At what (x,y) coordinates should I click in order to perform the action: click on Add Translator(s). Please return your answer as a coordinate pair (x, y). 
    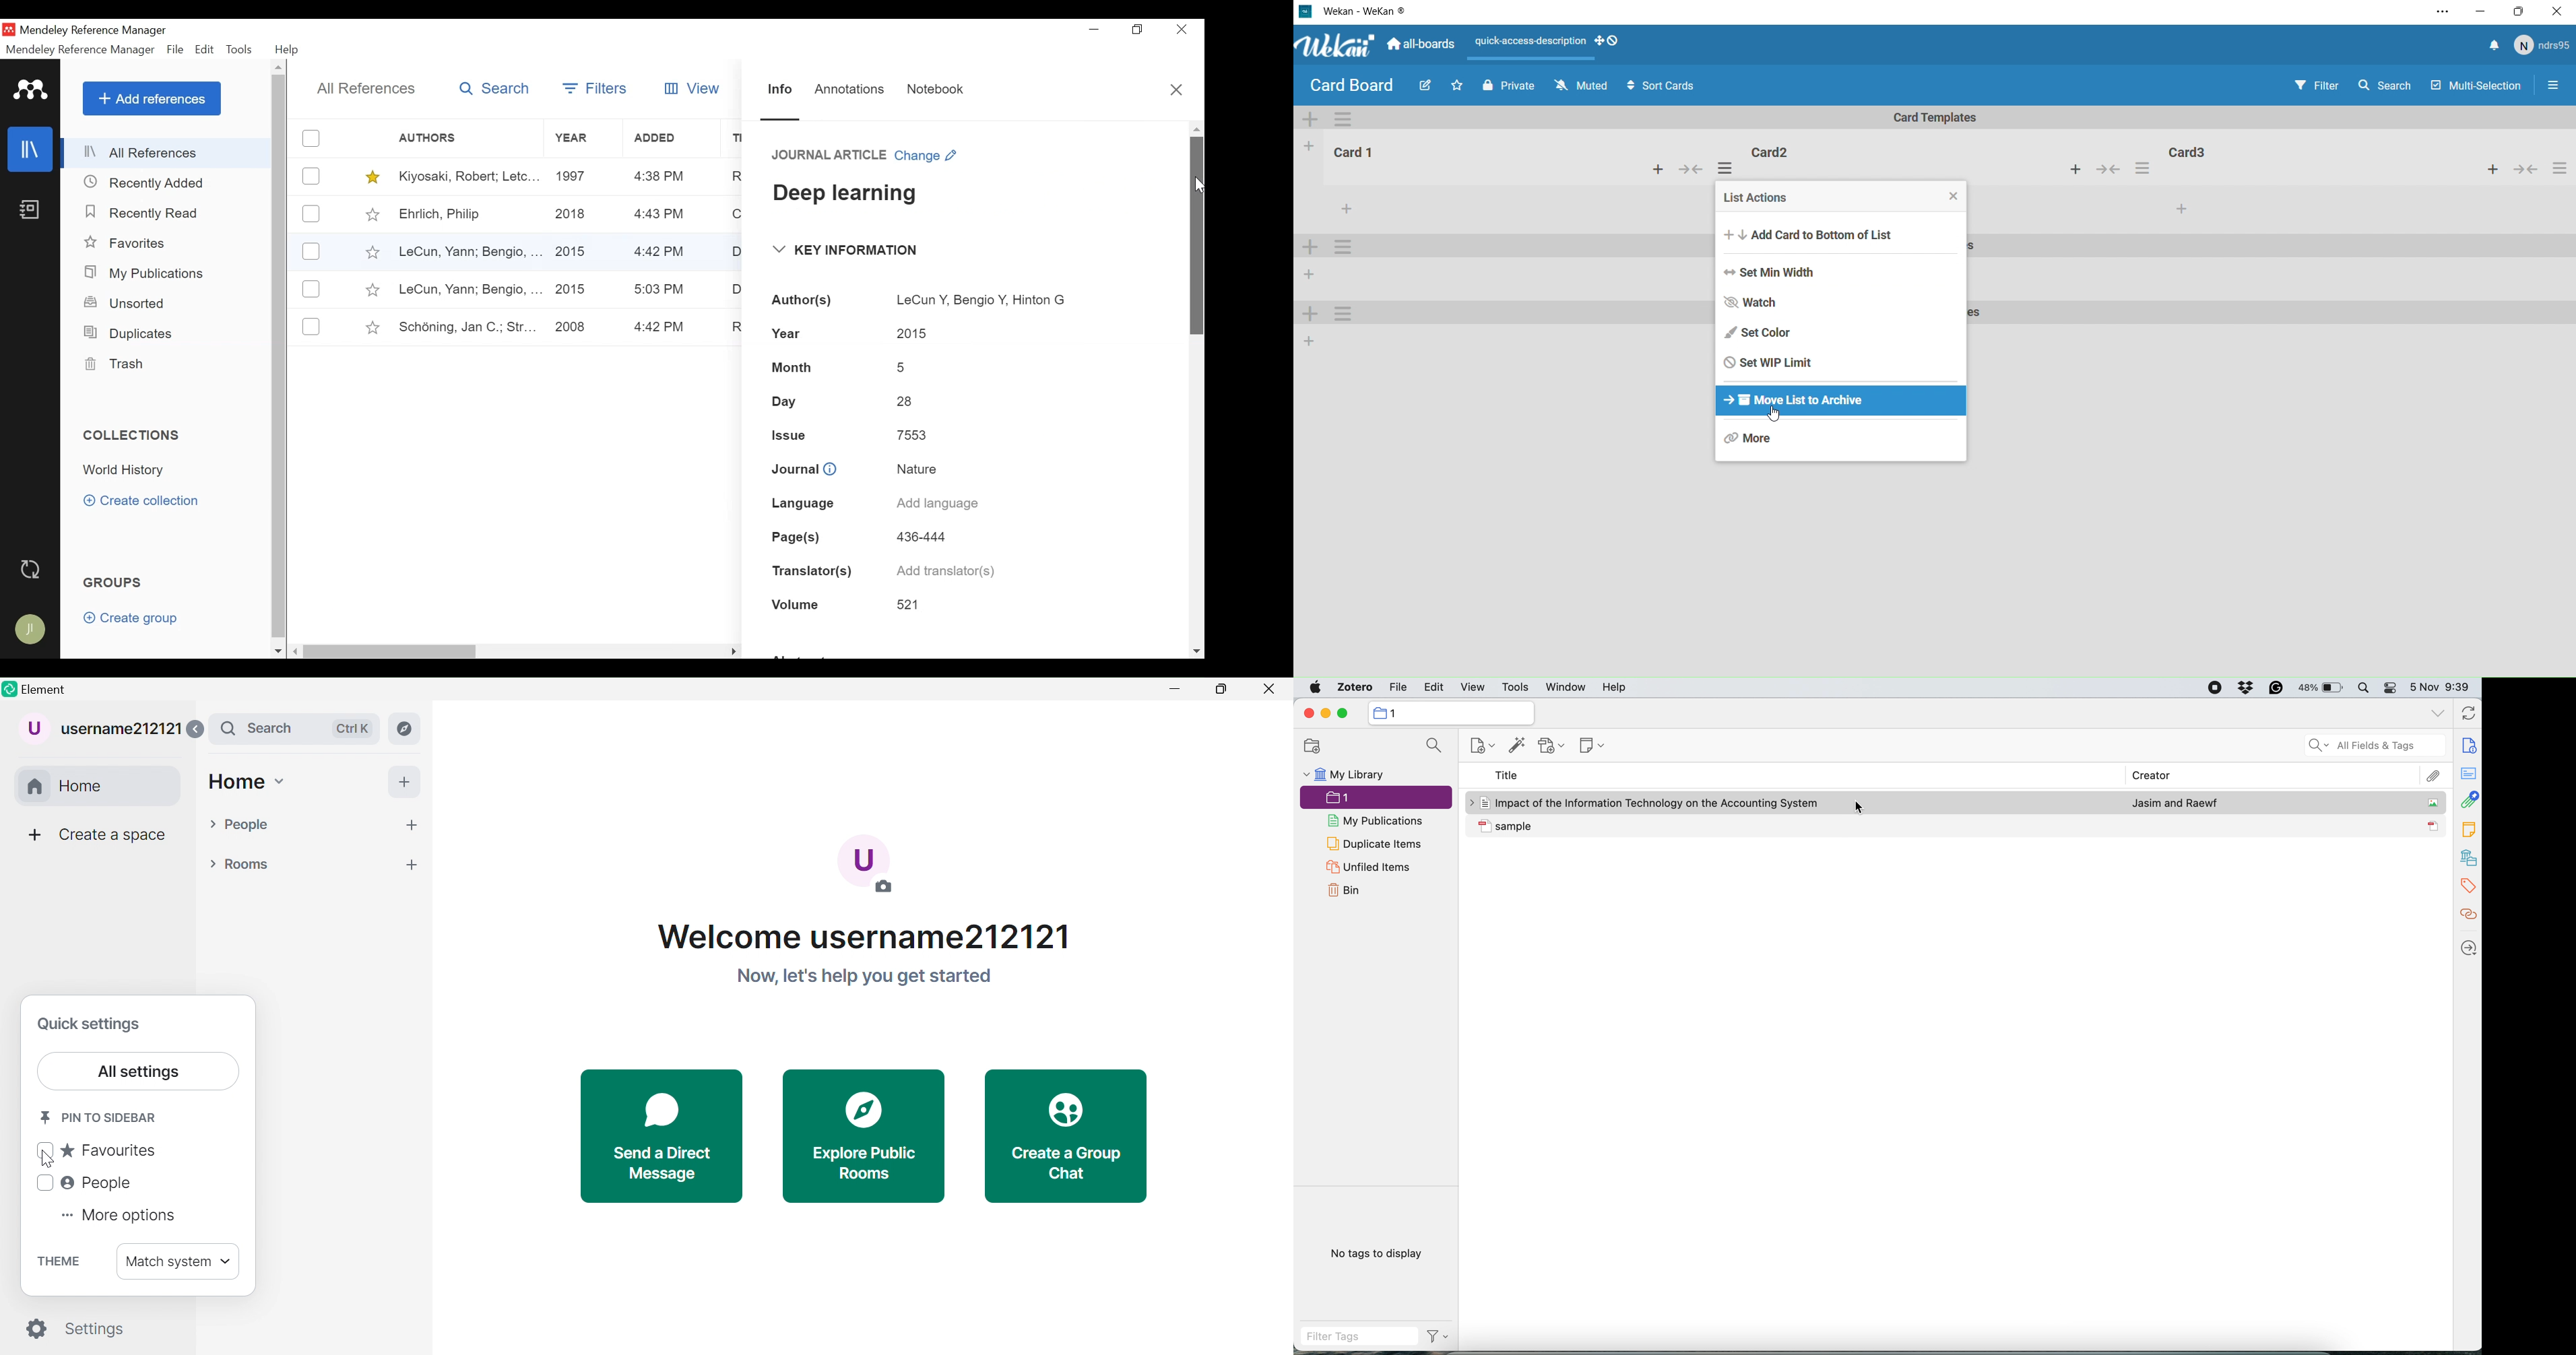
    Looking at the image, I should click on (949, 571).